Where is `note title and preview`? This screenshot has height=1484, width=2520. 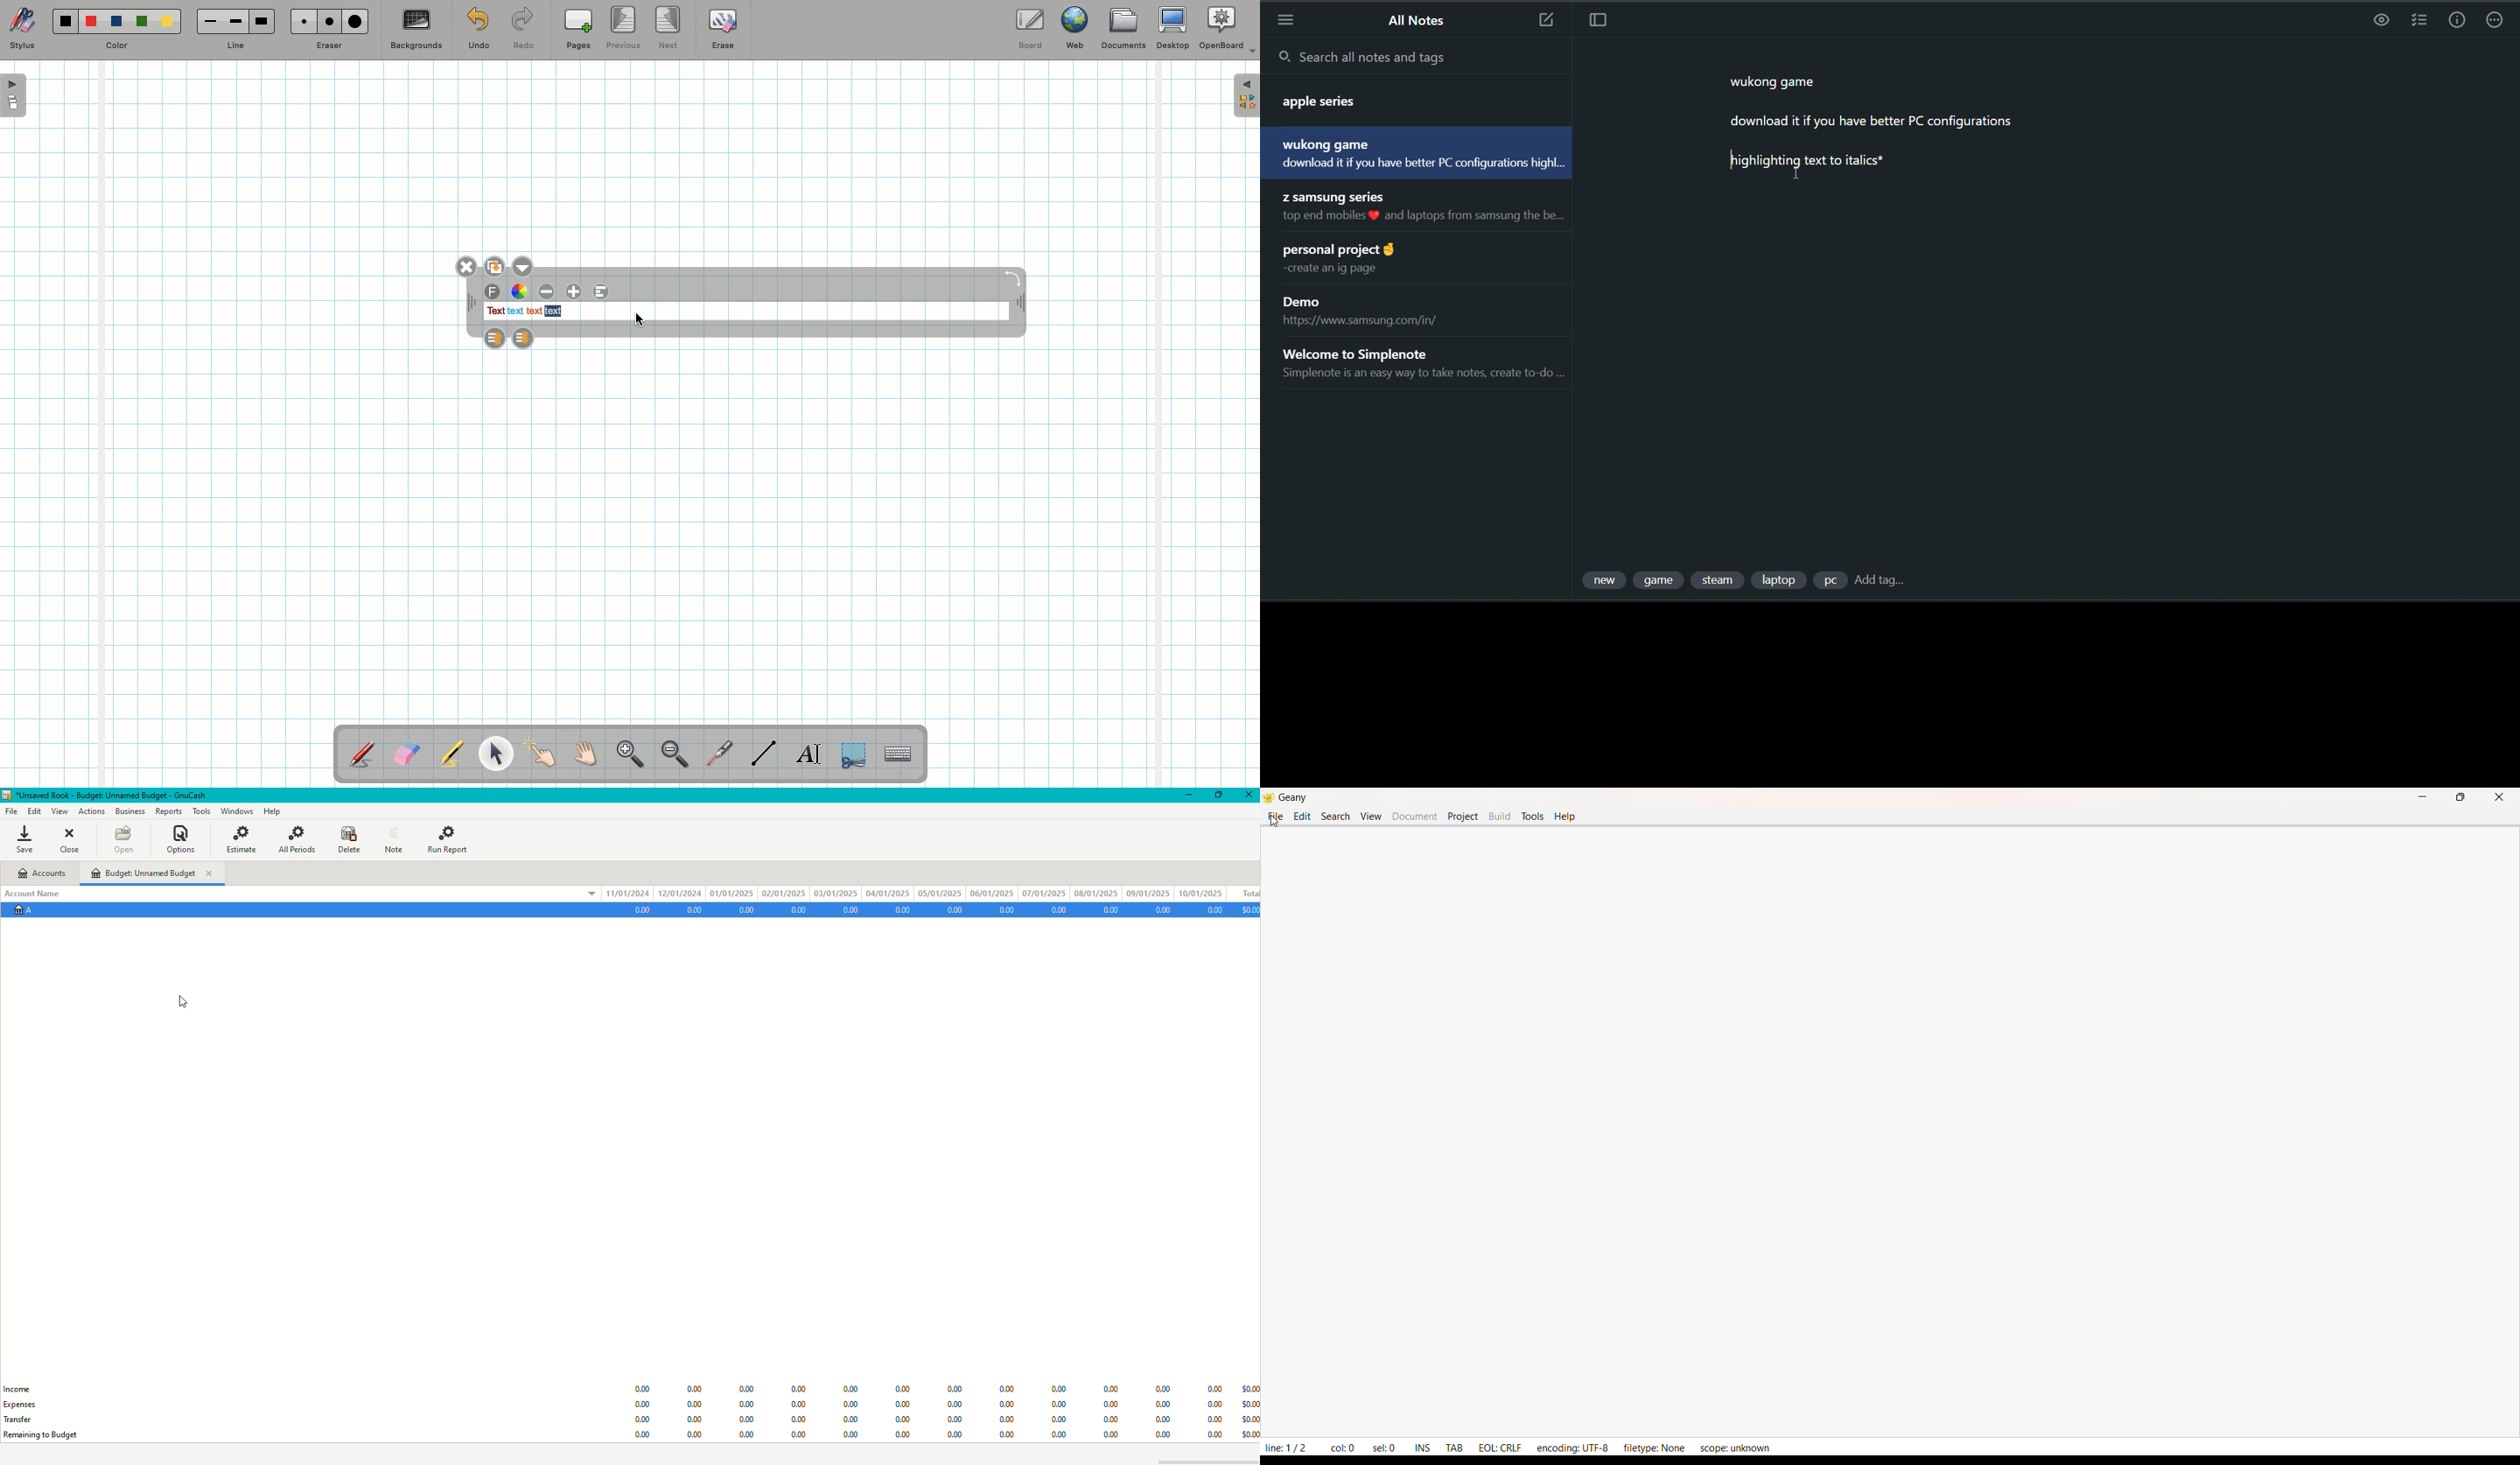
note title and preview is located at coordinates (1413, 152).